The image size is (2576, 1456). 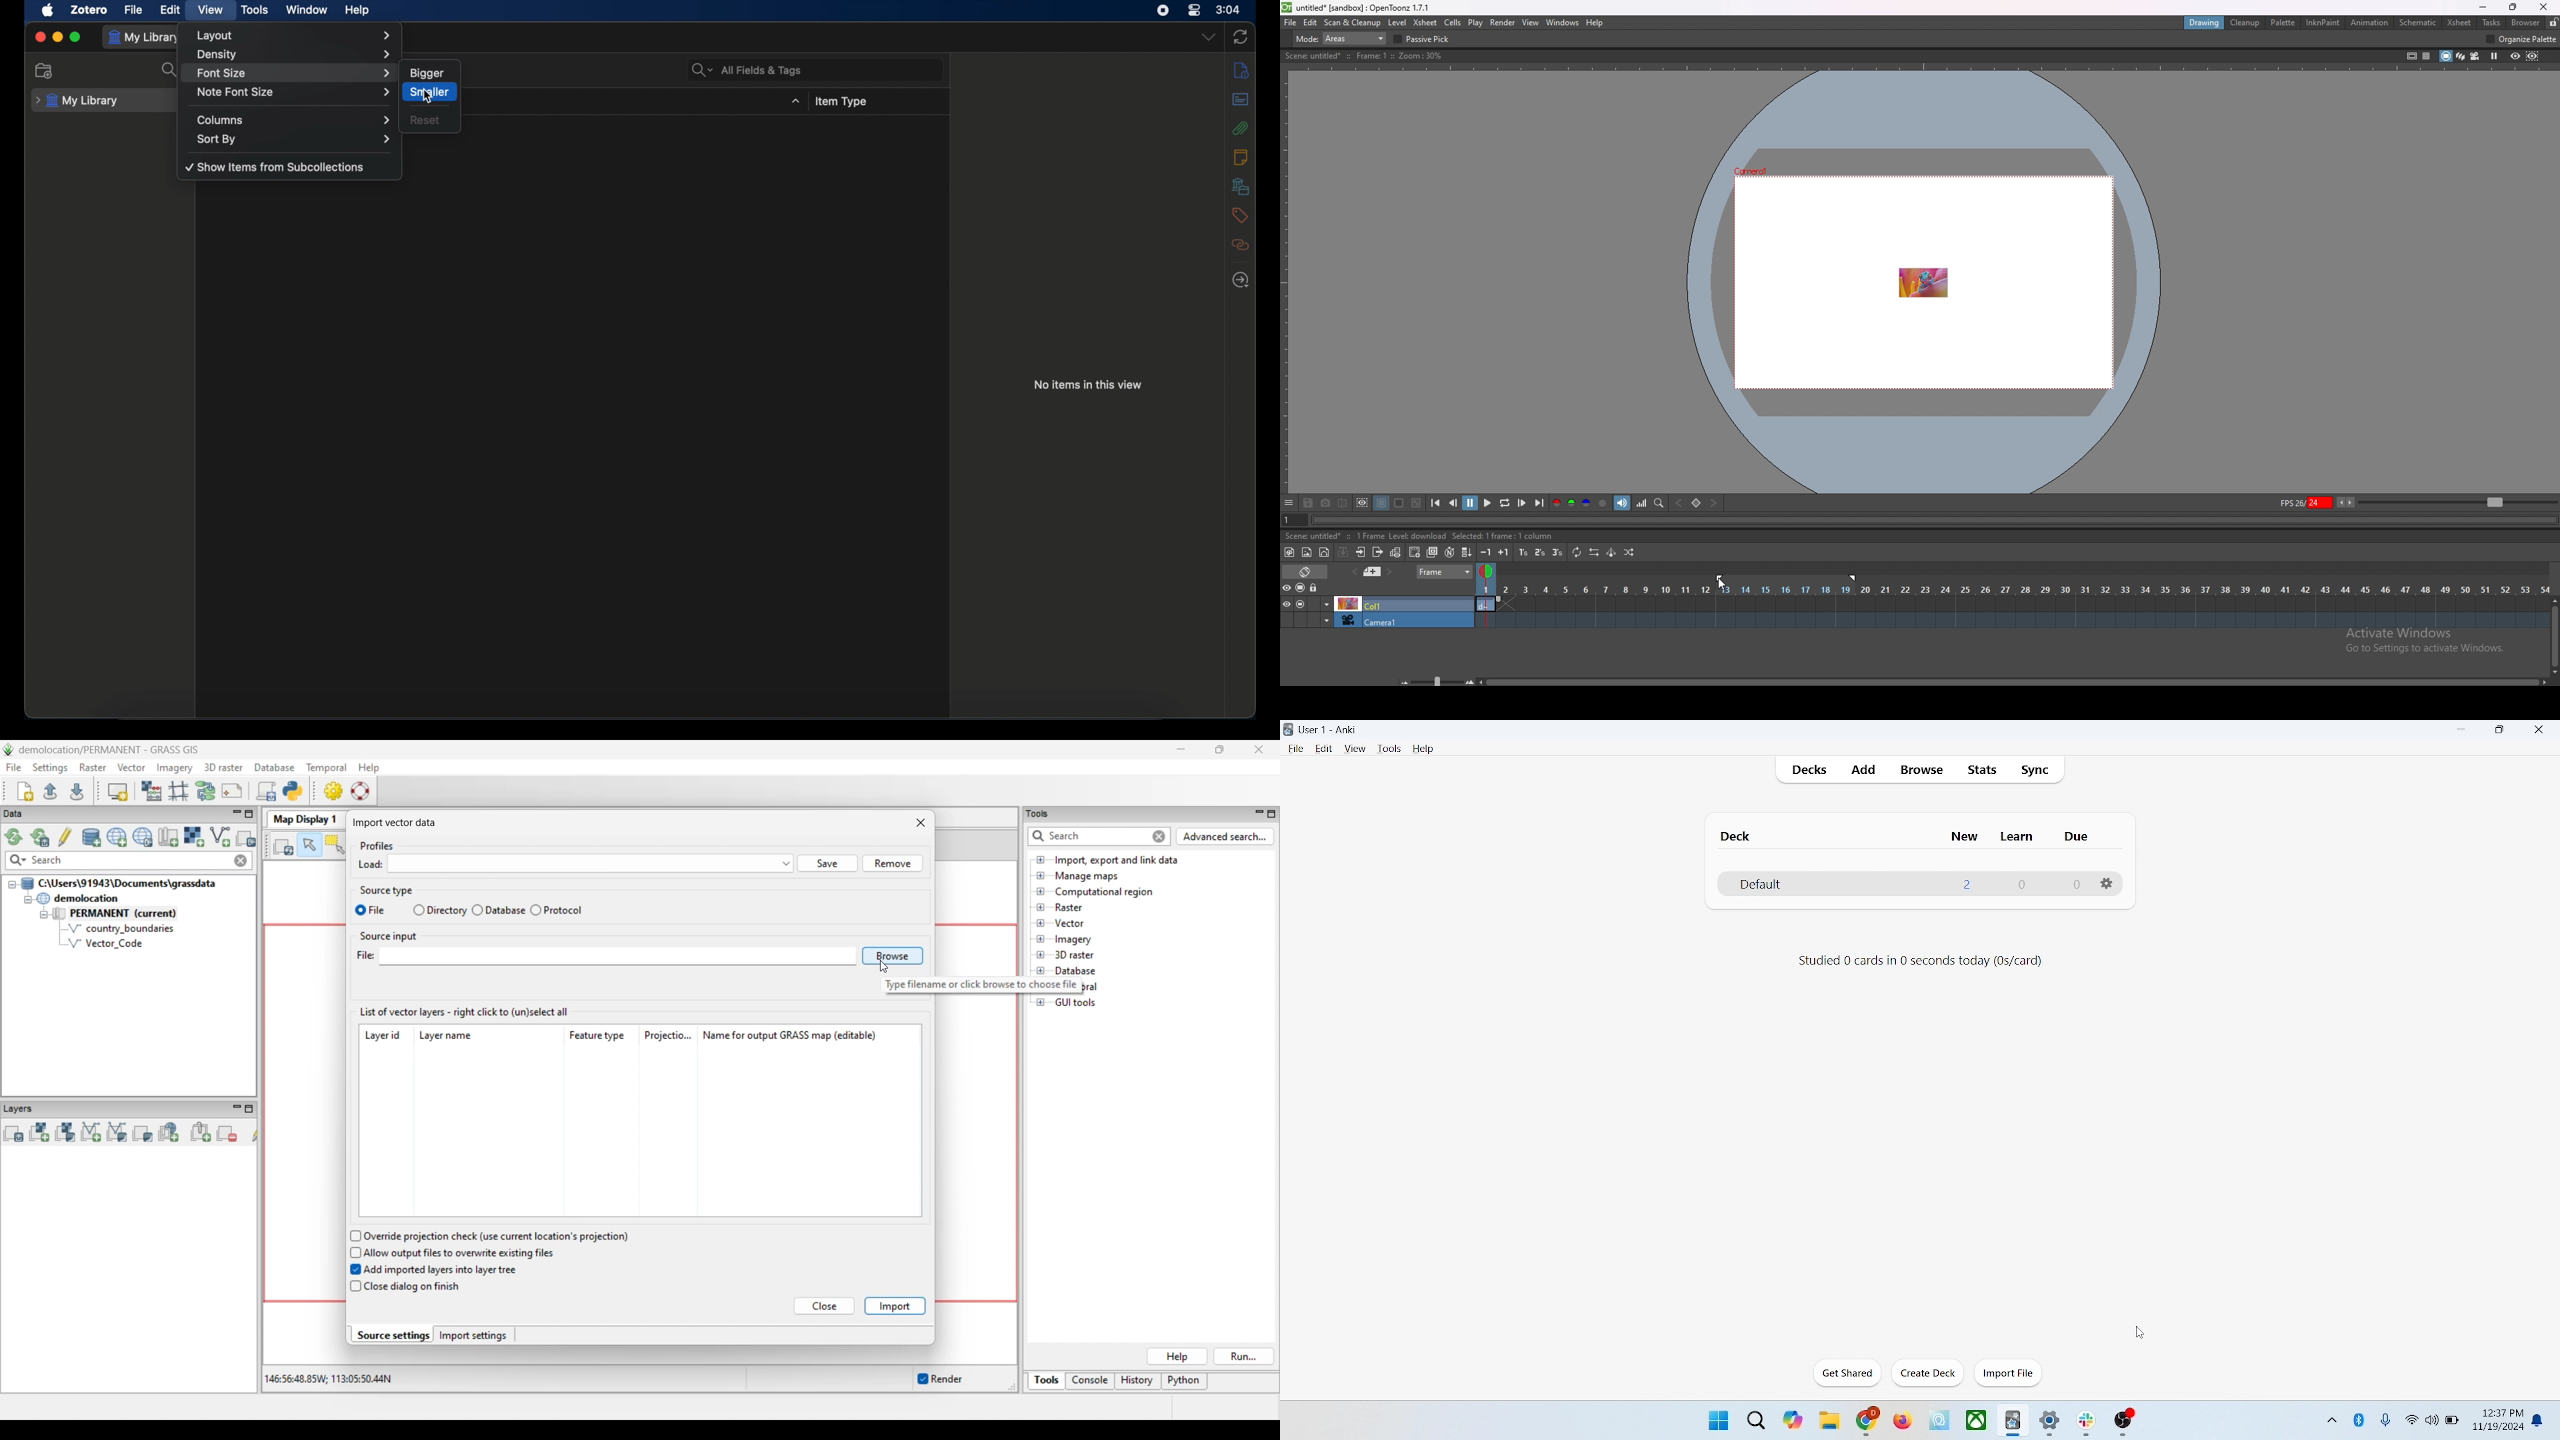 I want to click on tools, so click(x=1388, y=749).